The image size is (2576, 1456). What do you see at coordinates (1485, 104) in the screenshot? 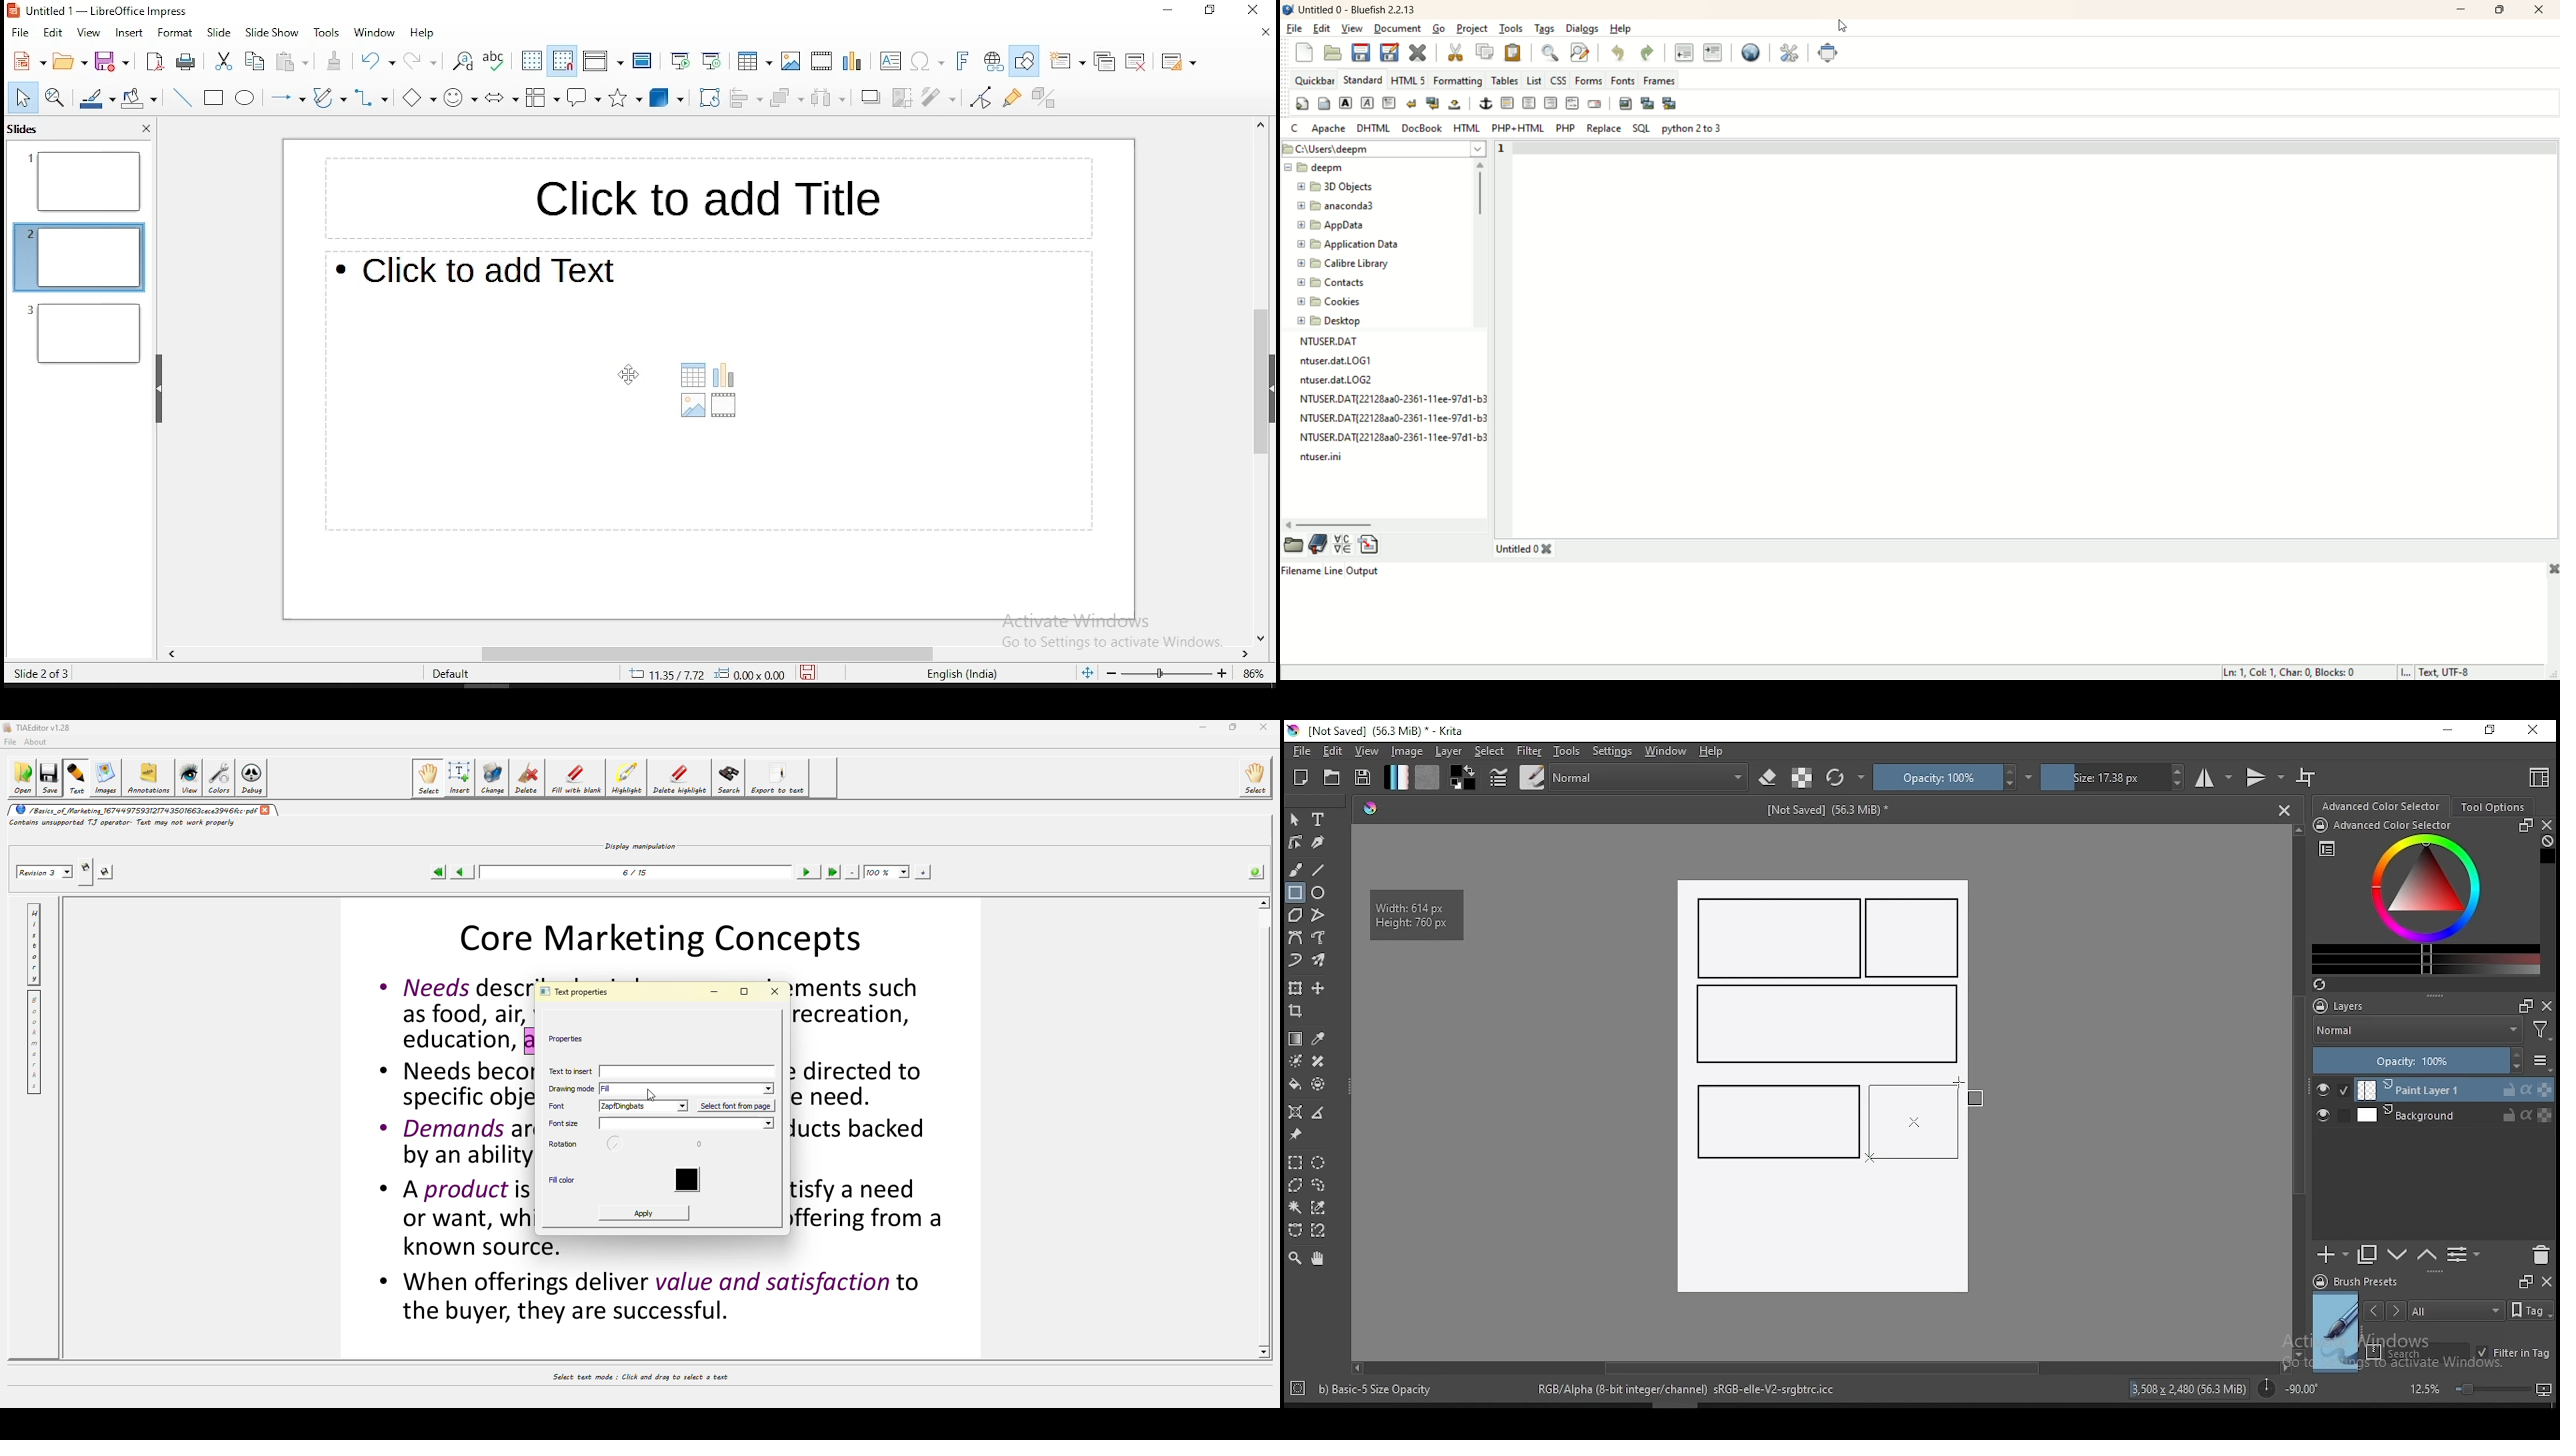
I see `anchor/hyperlink` at bounding box center [1485, 104].